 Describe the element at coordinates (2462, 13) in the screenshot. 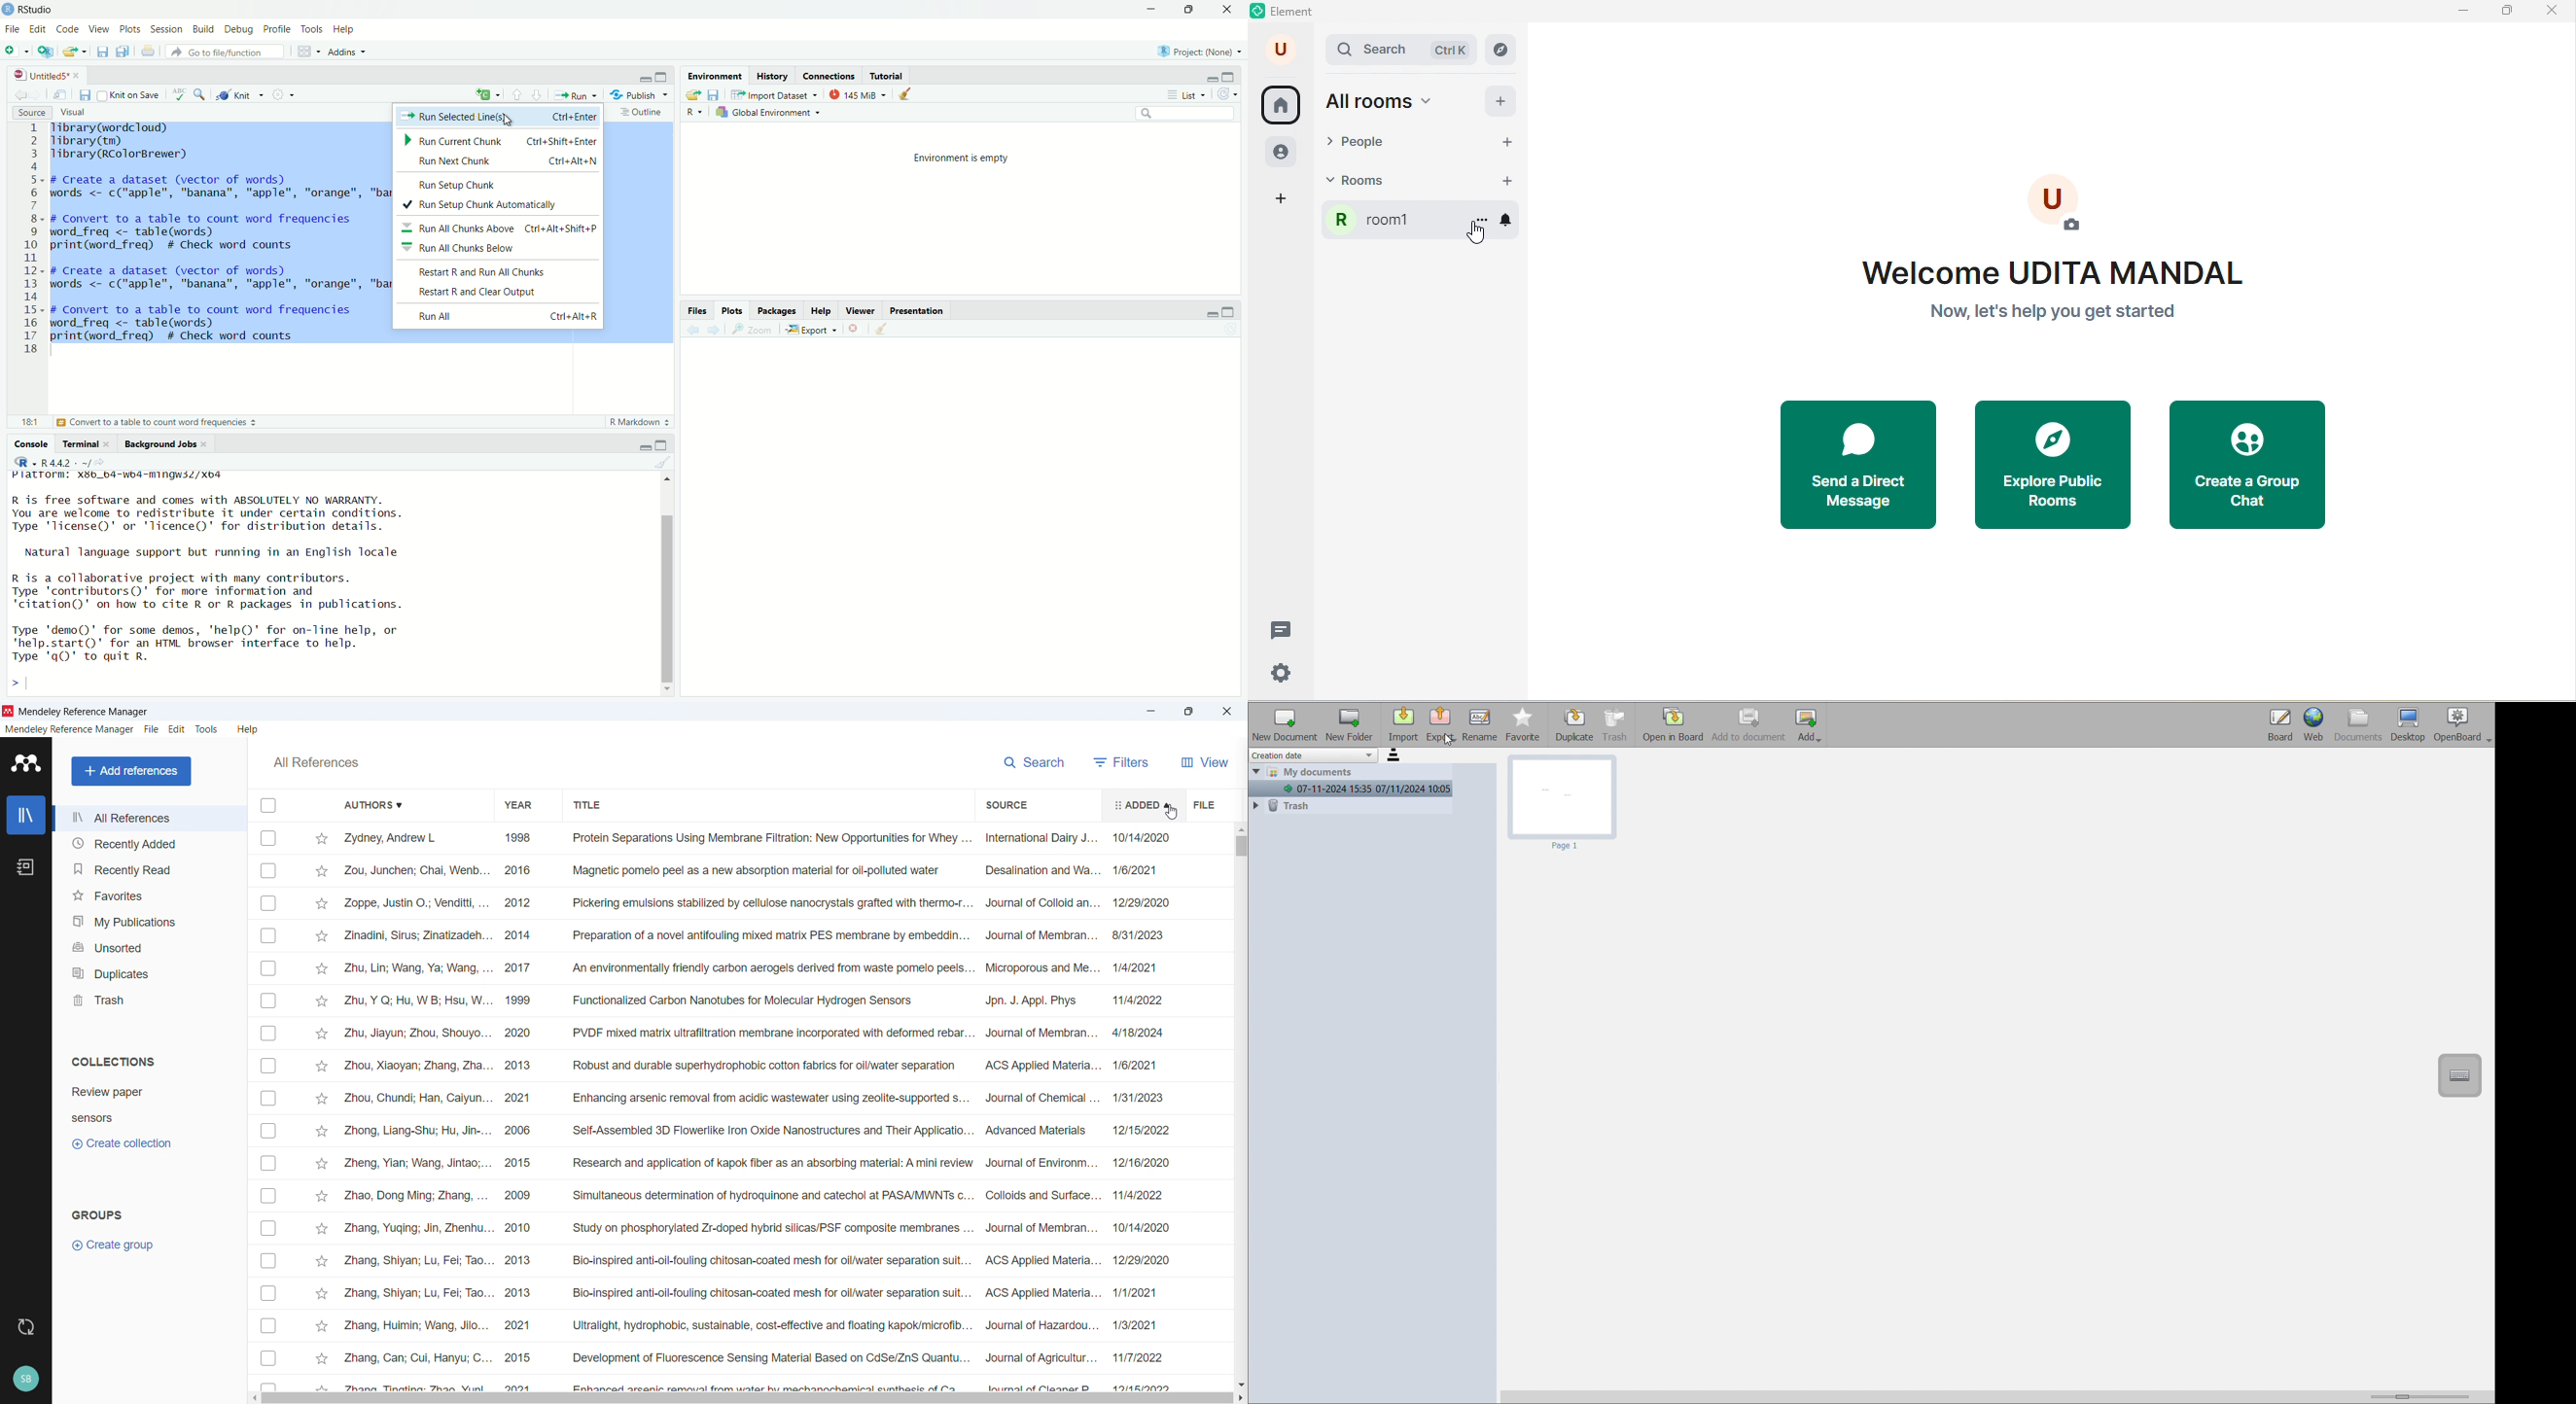

I see `minimize` at that location.